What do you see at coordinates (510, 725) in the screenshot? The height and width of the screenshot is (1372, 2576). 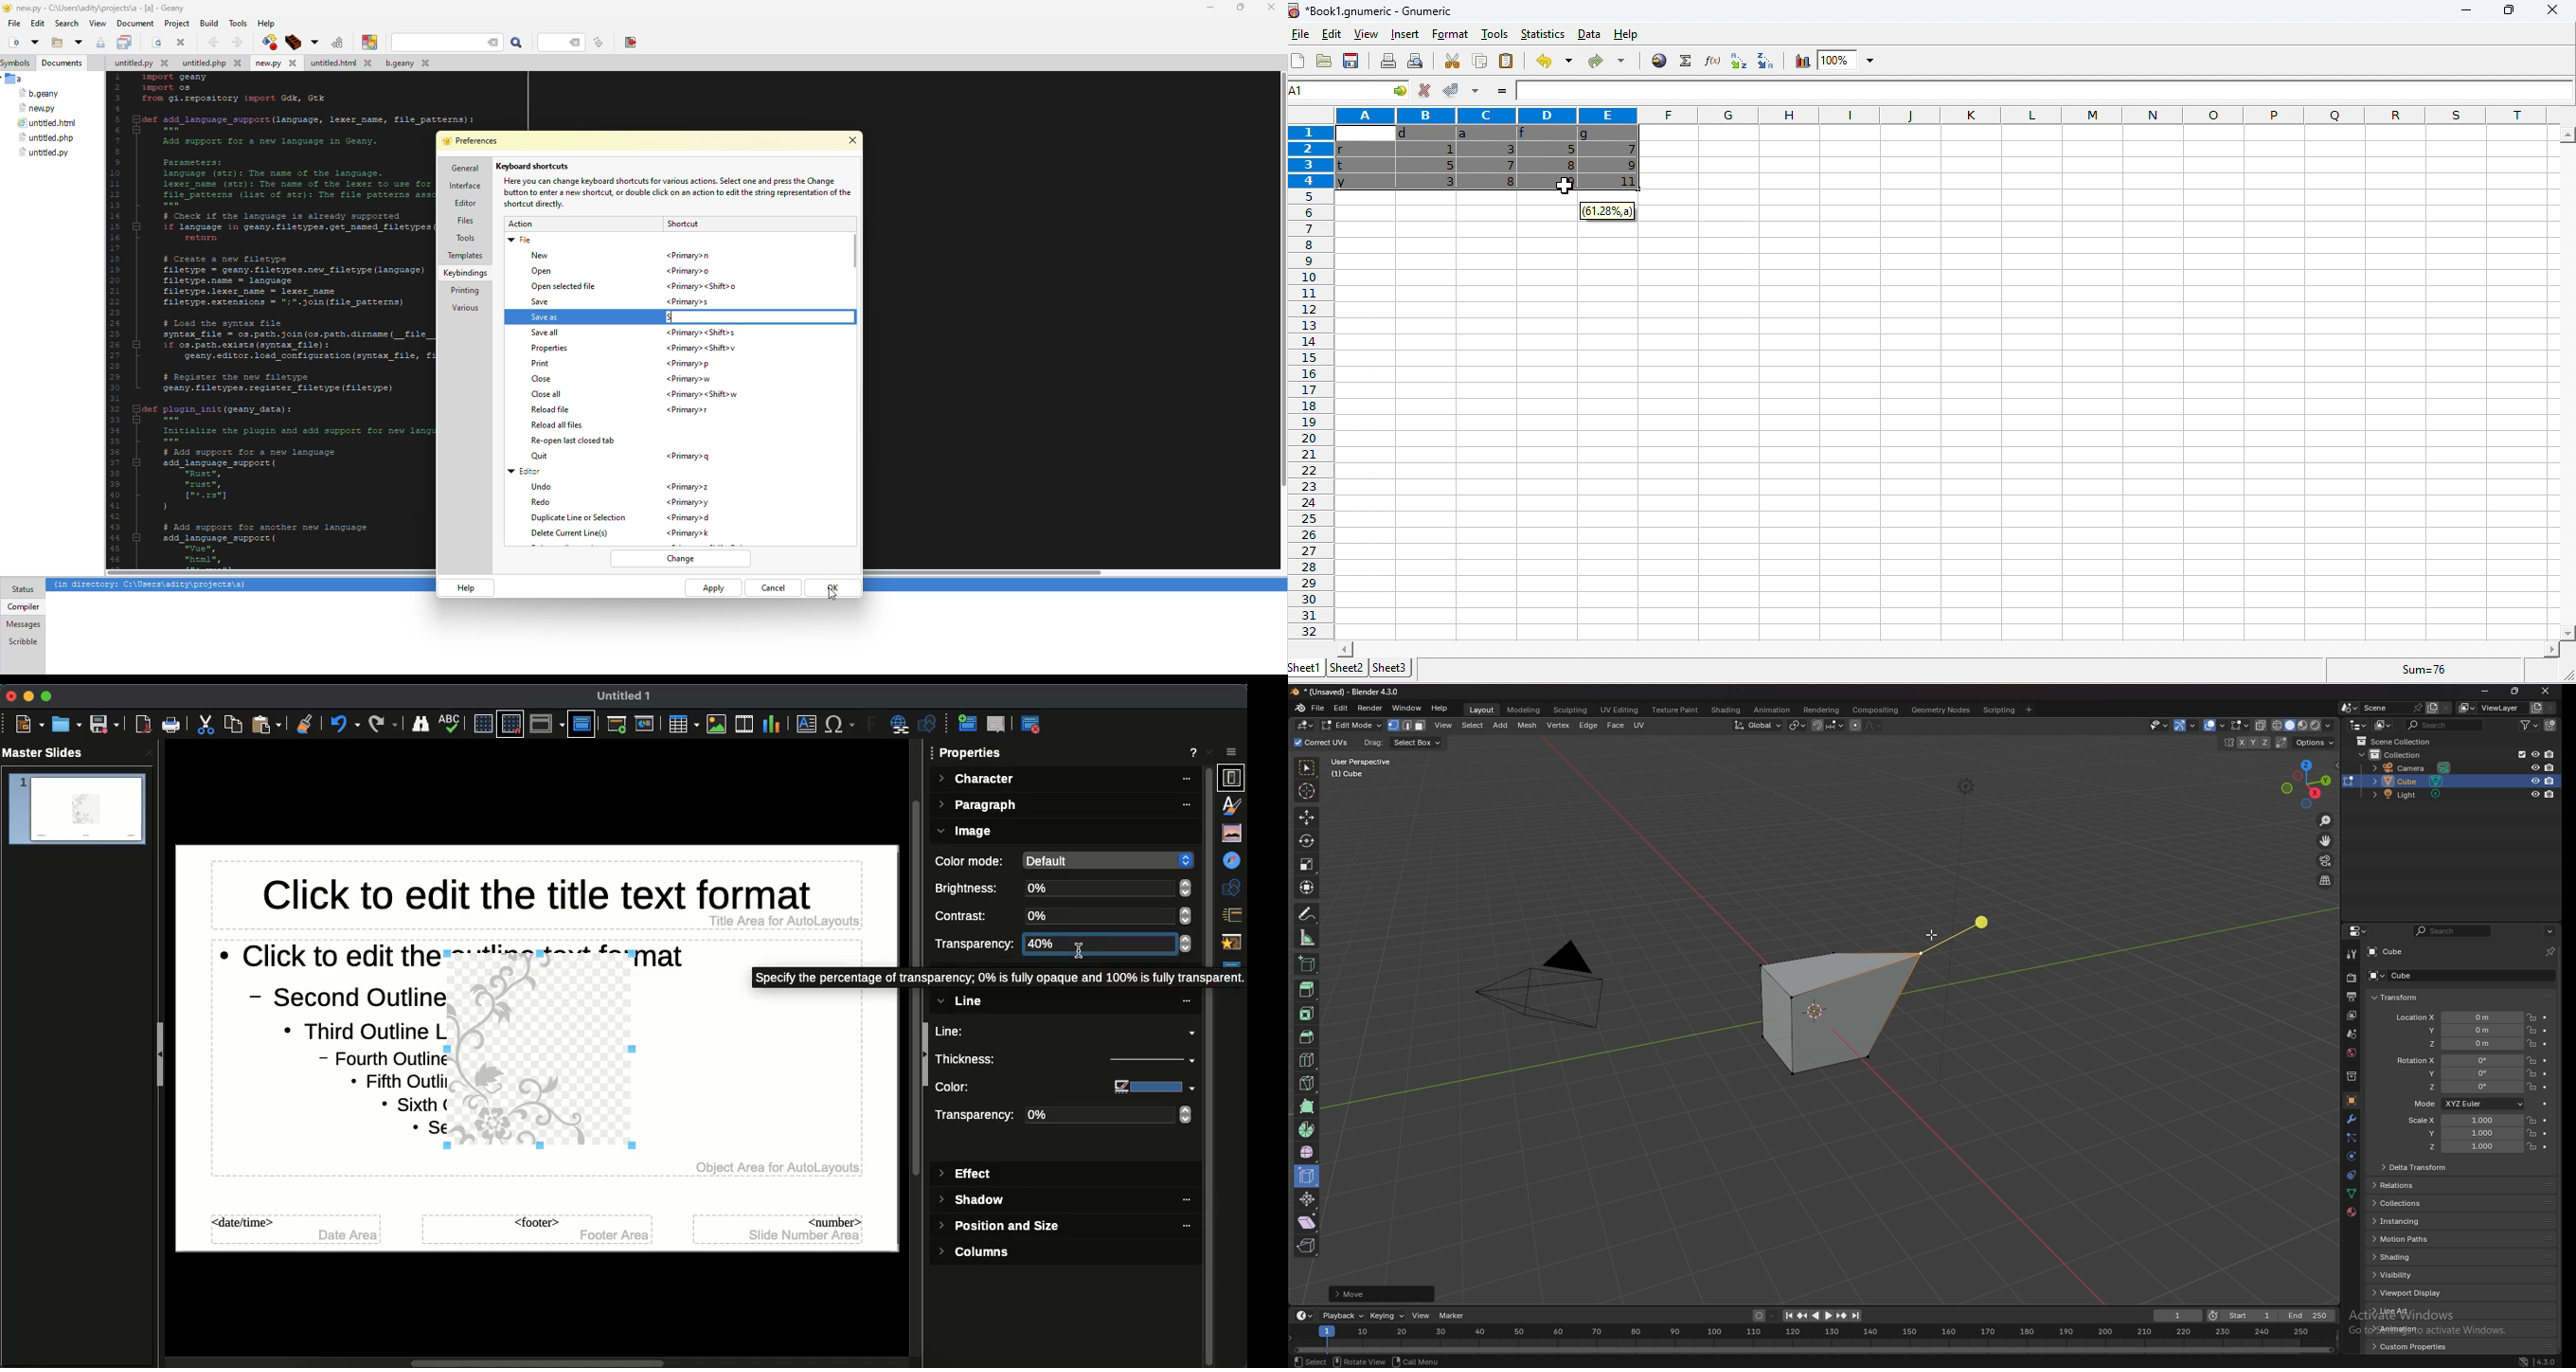 I see `Snap grid` at bounding box center [510, 725].